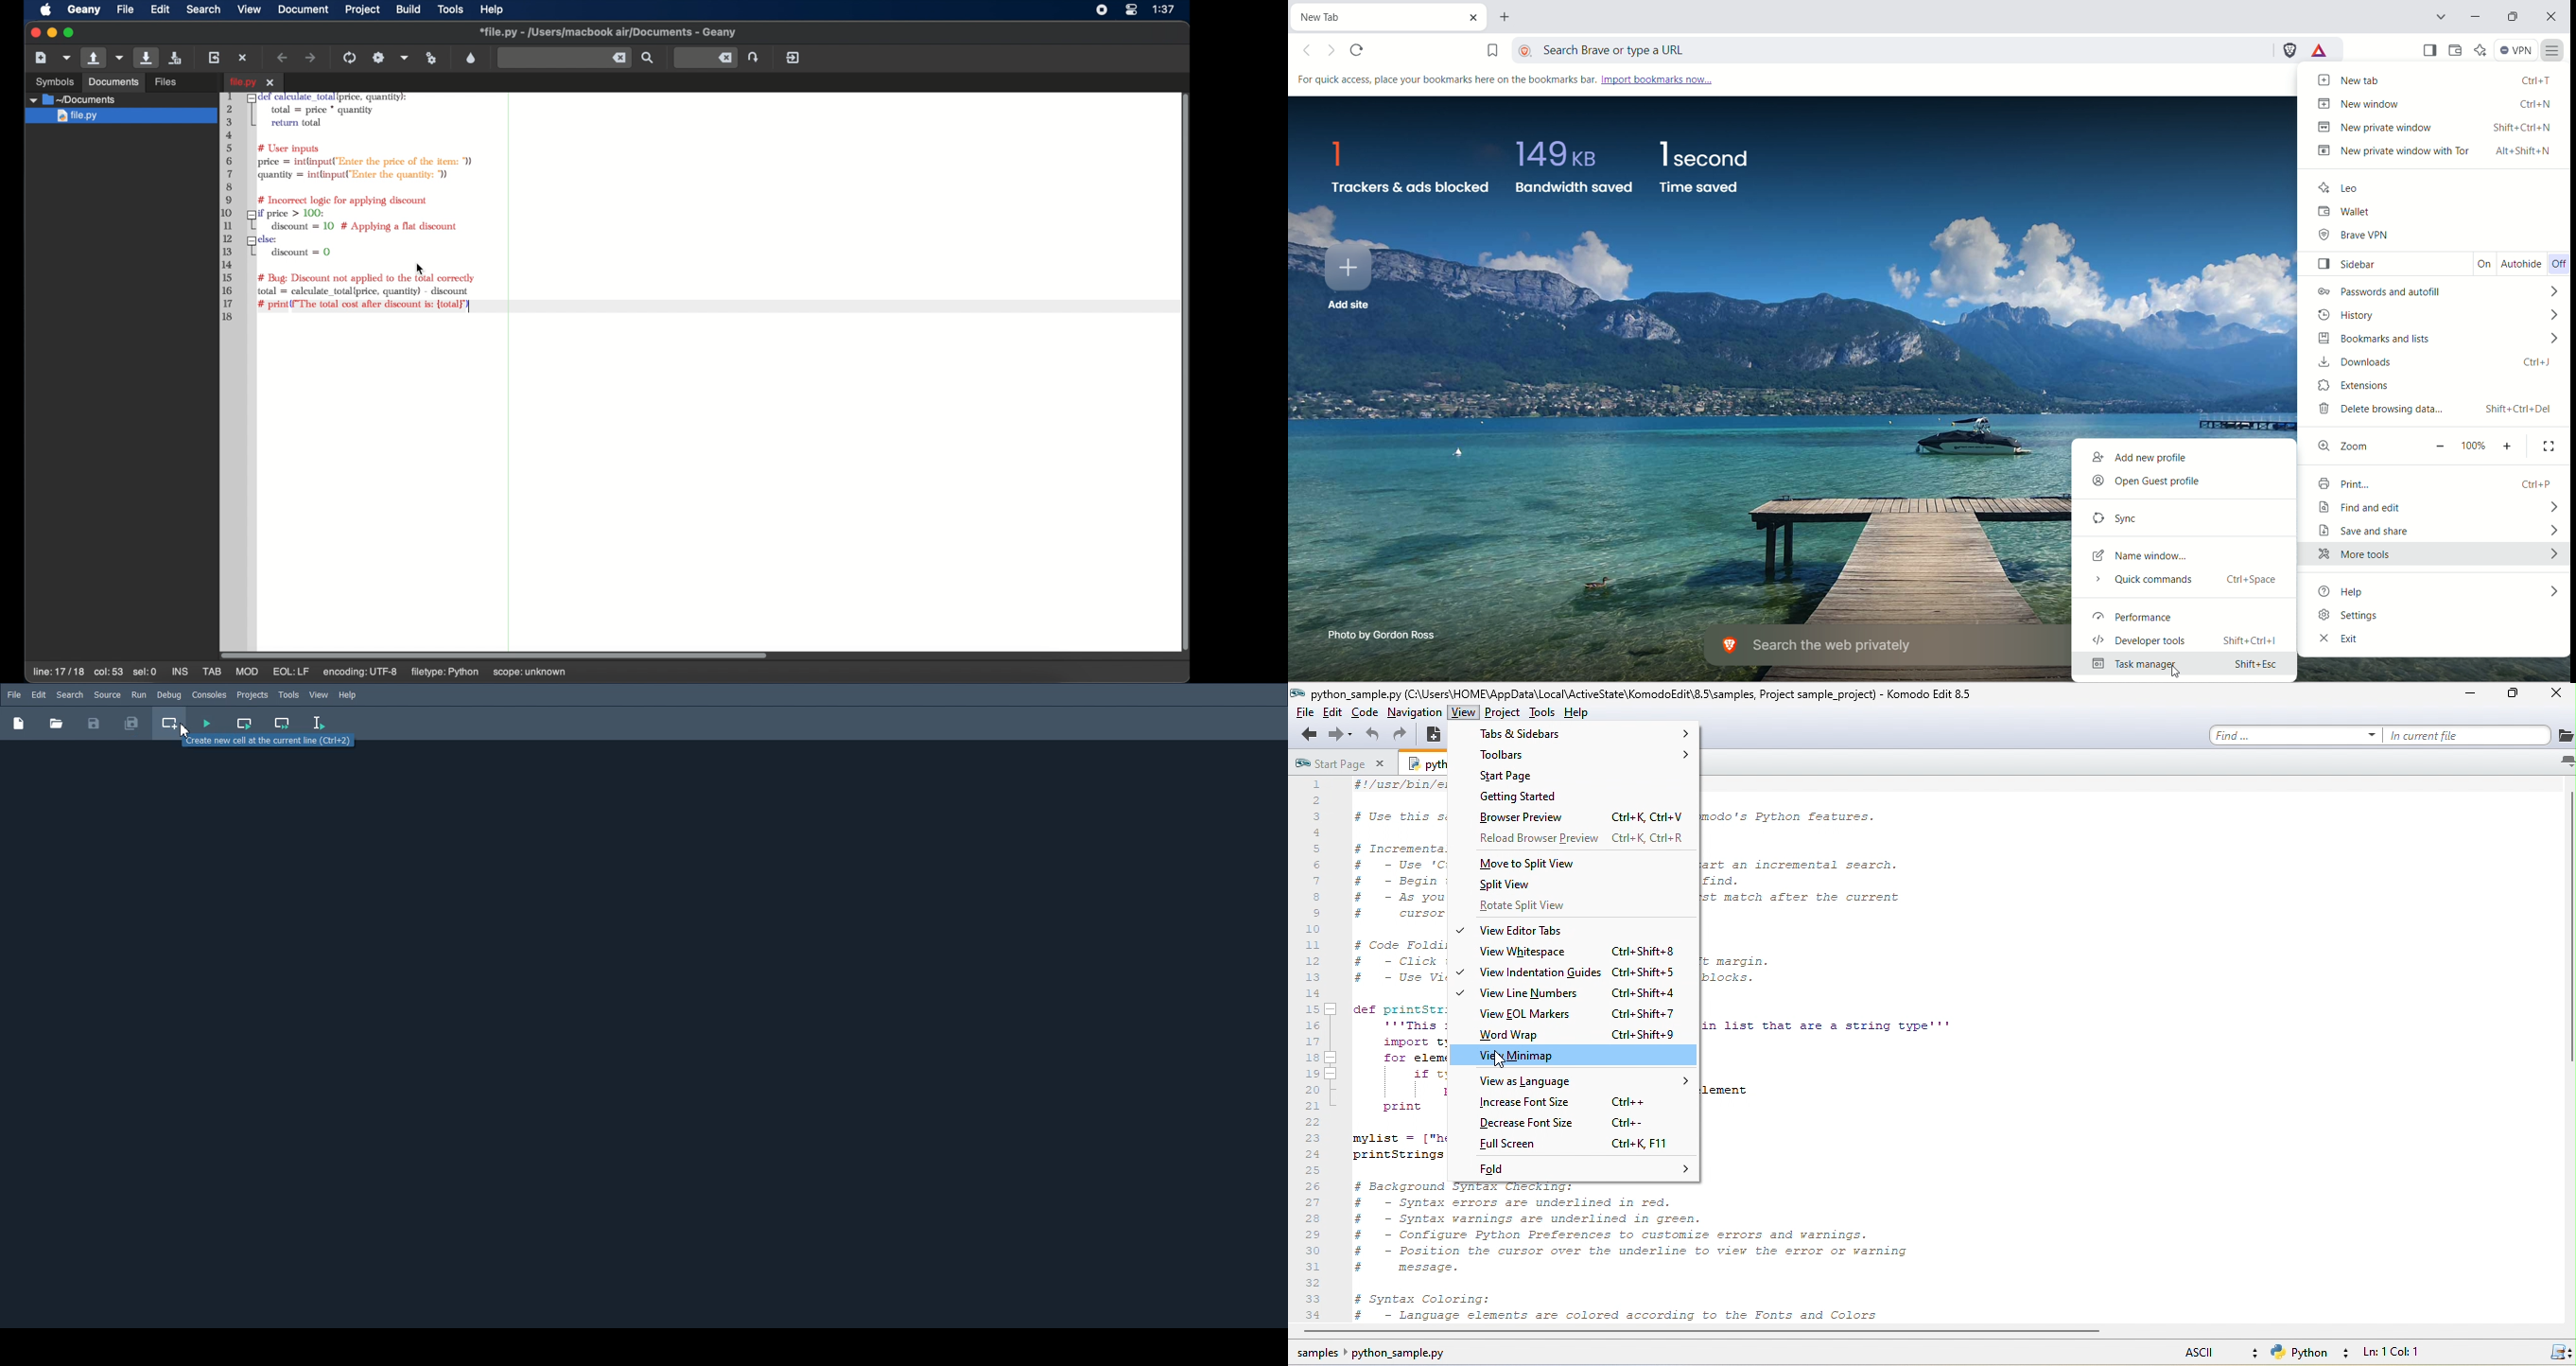 The height and width of the screenshot is (1372, 2576). Describe the element at coordinates (349, 695) in the screenshot. I see `Help` at that location.